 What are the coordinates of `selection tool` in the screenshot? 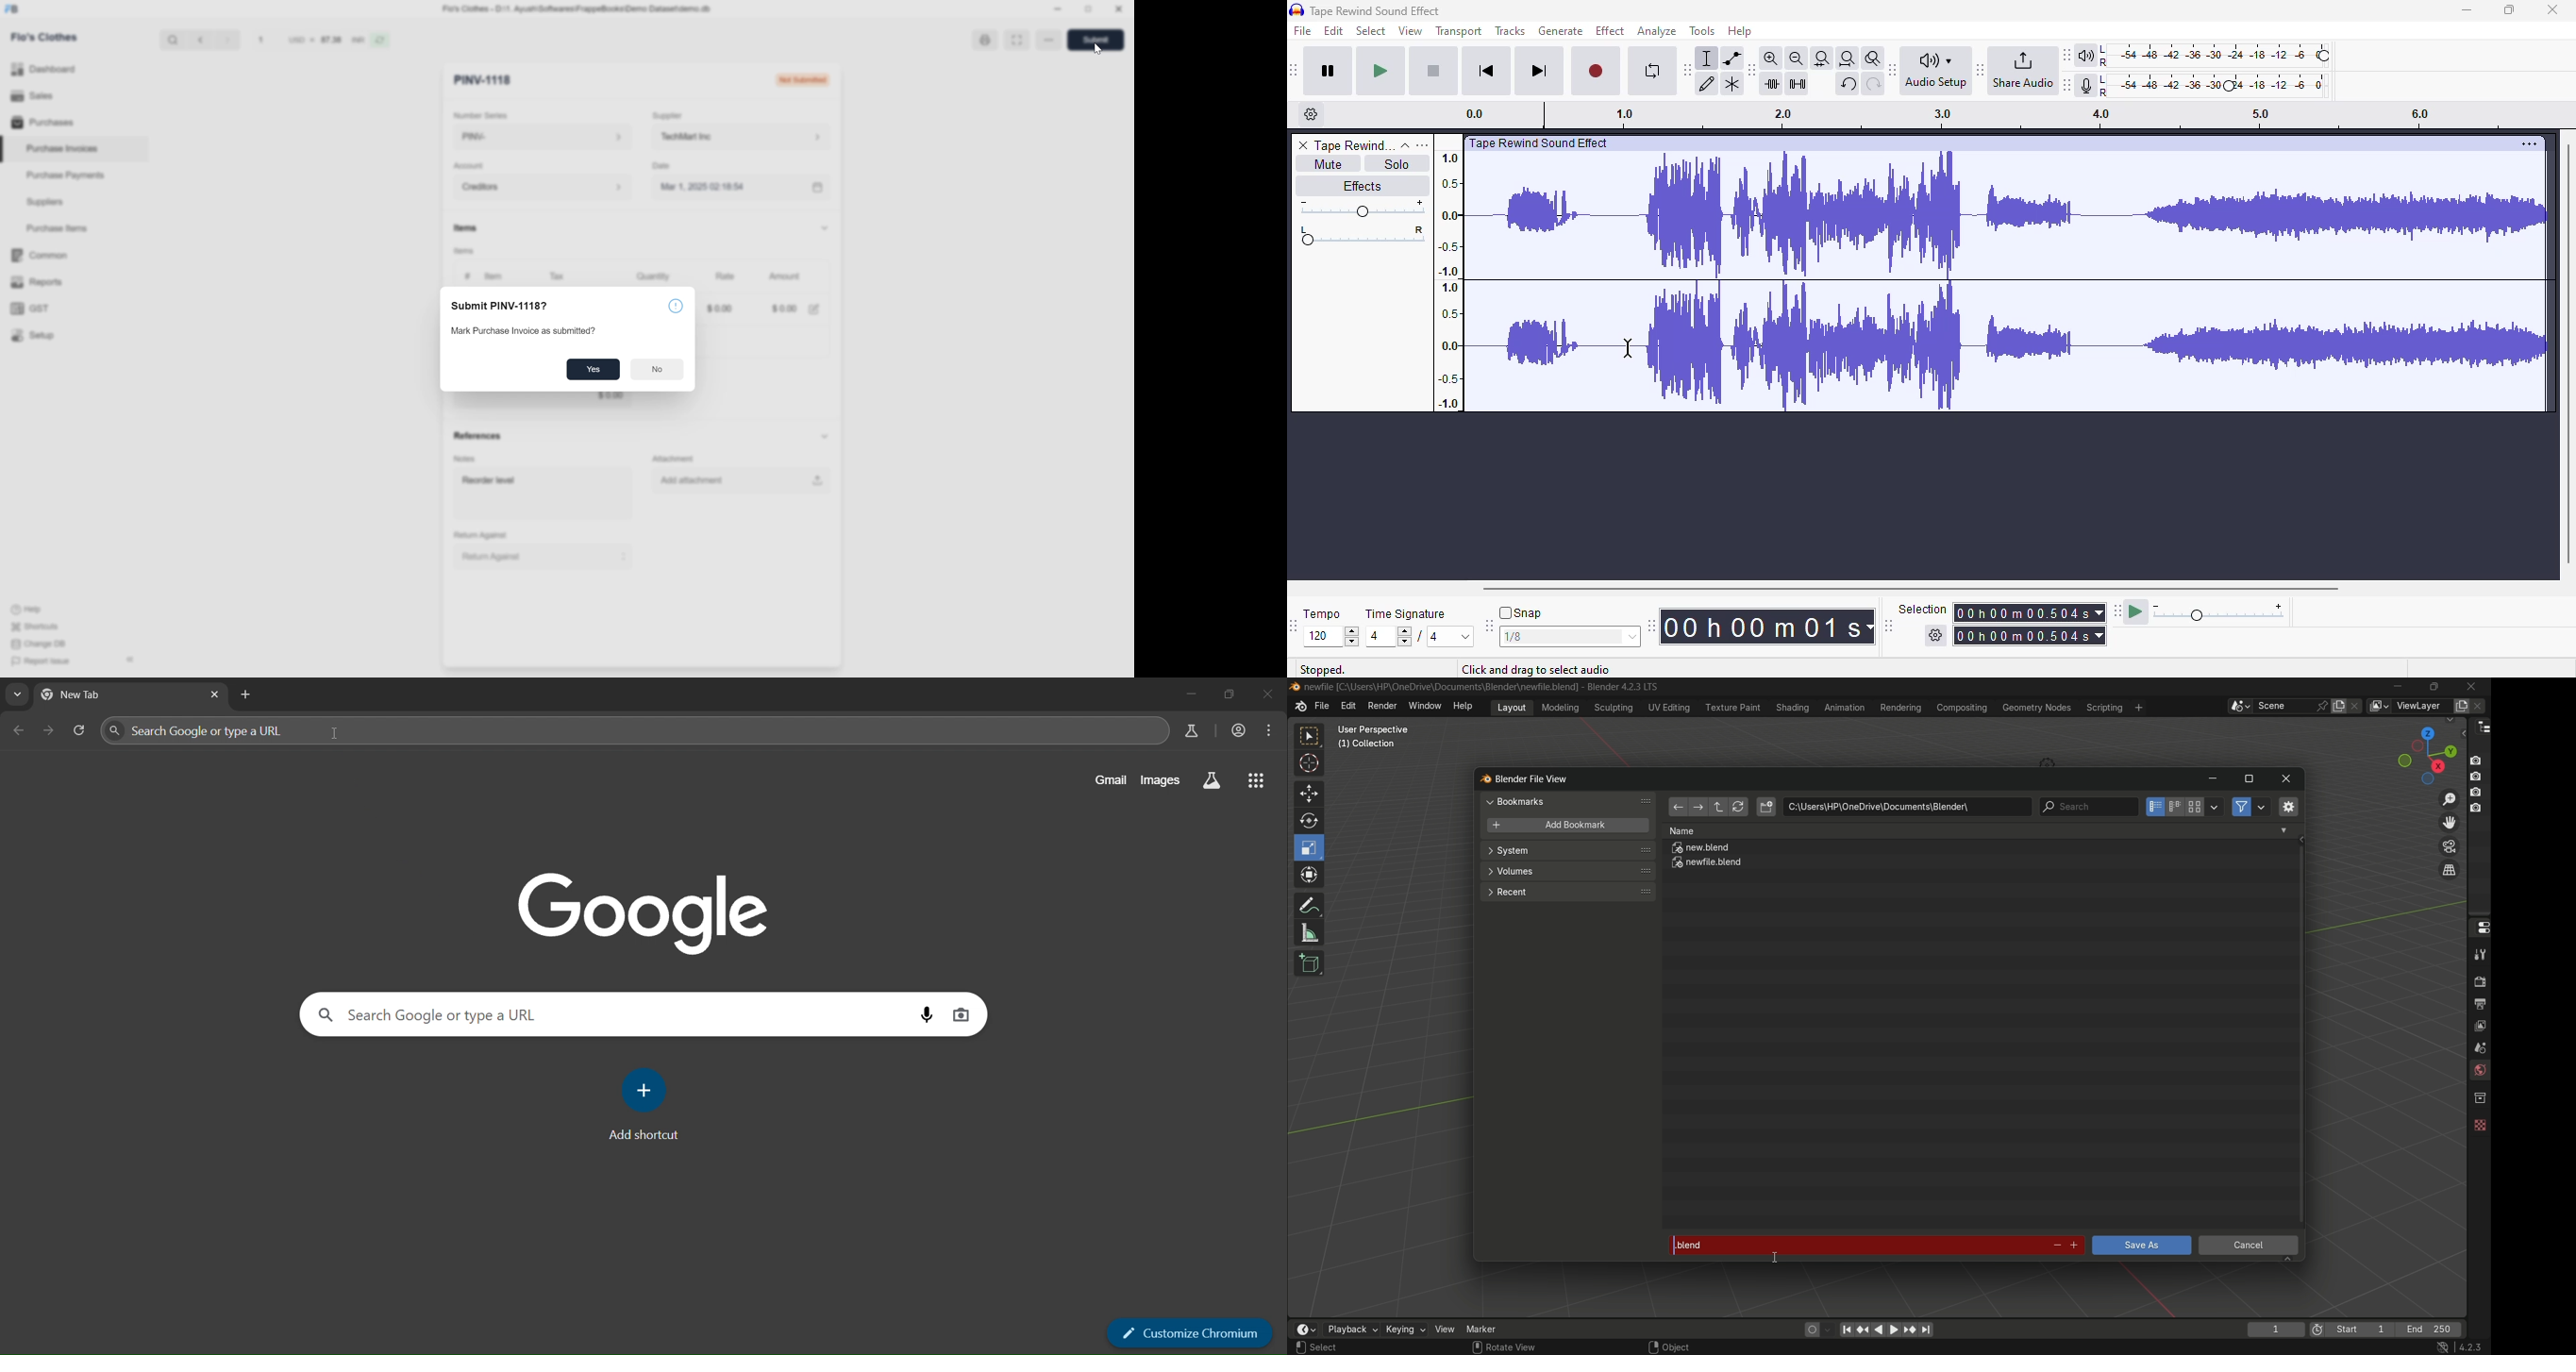 It's located at (1707, 59).